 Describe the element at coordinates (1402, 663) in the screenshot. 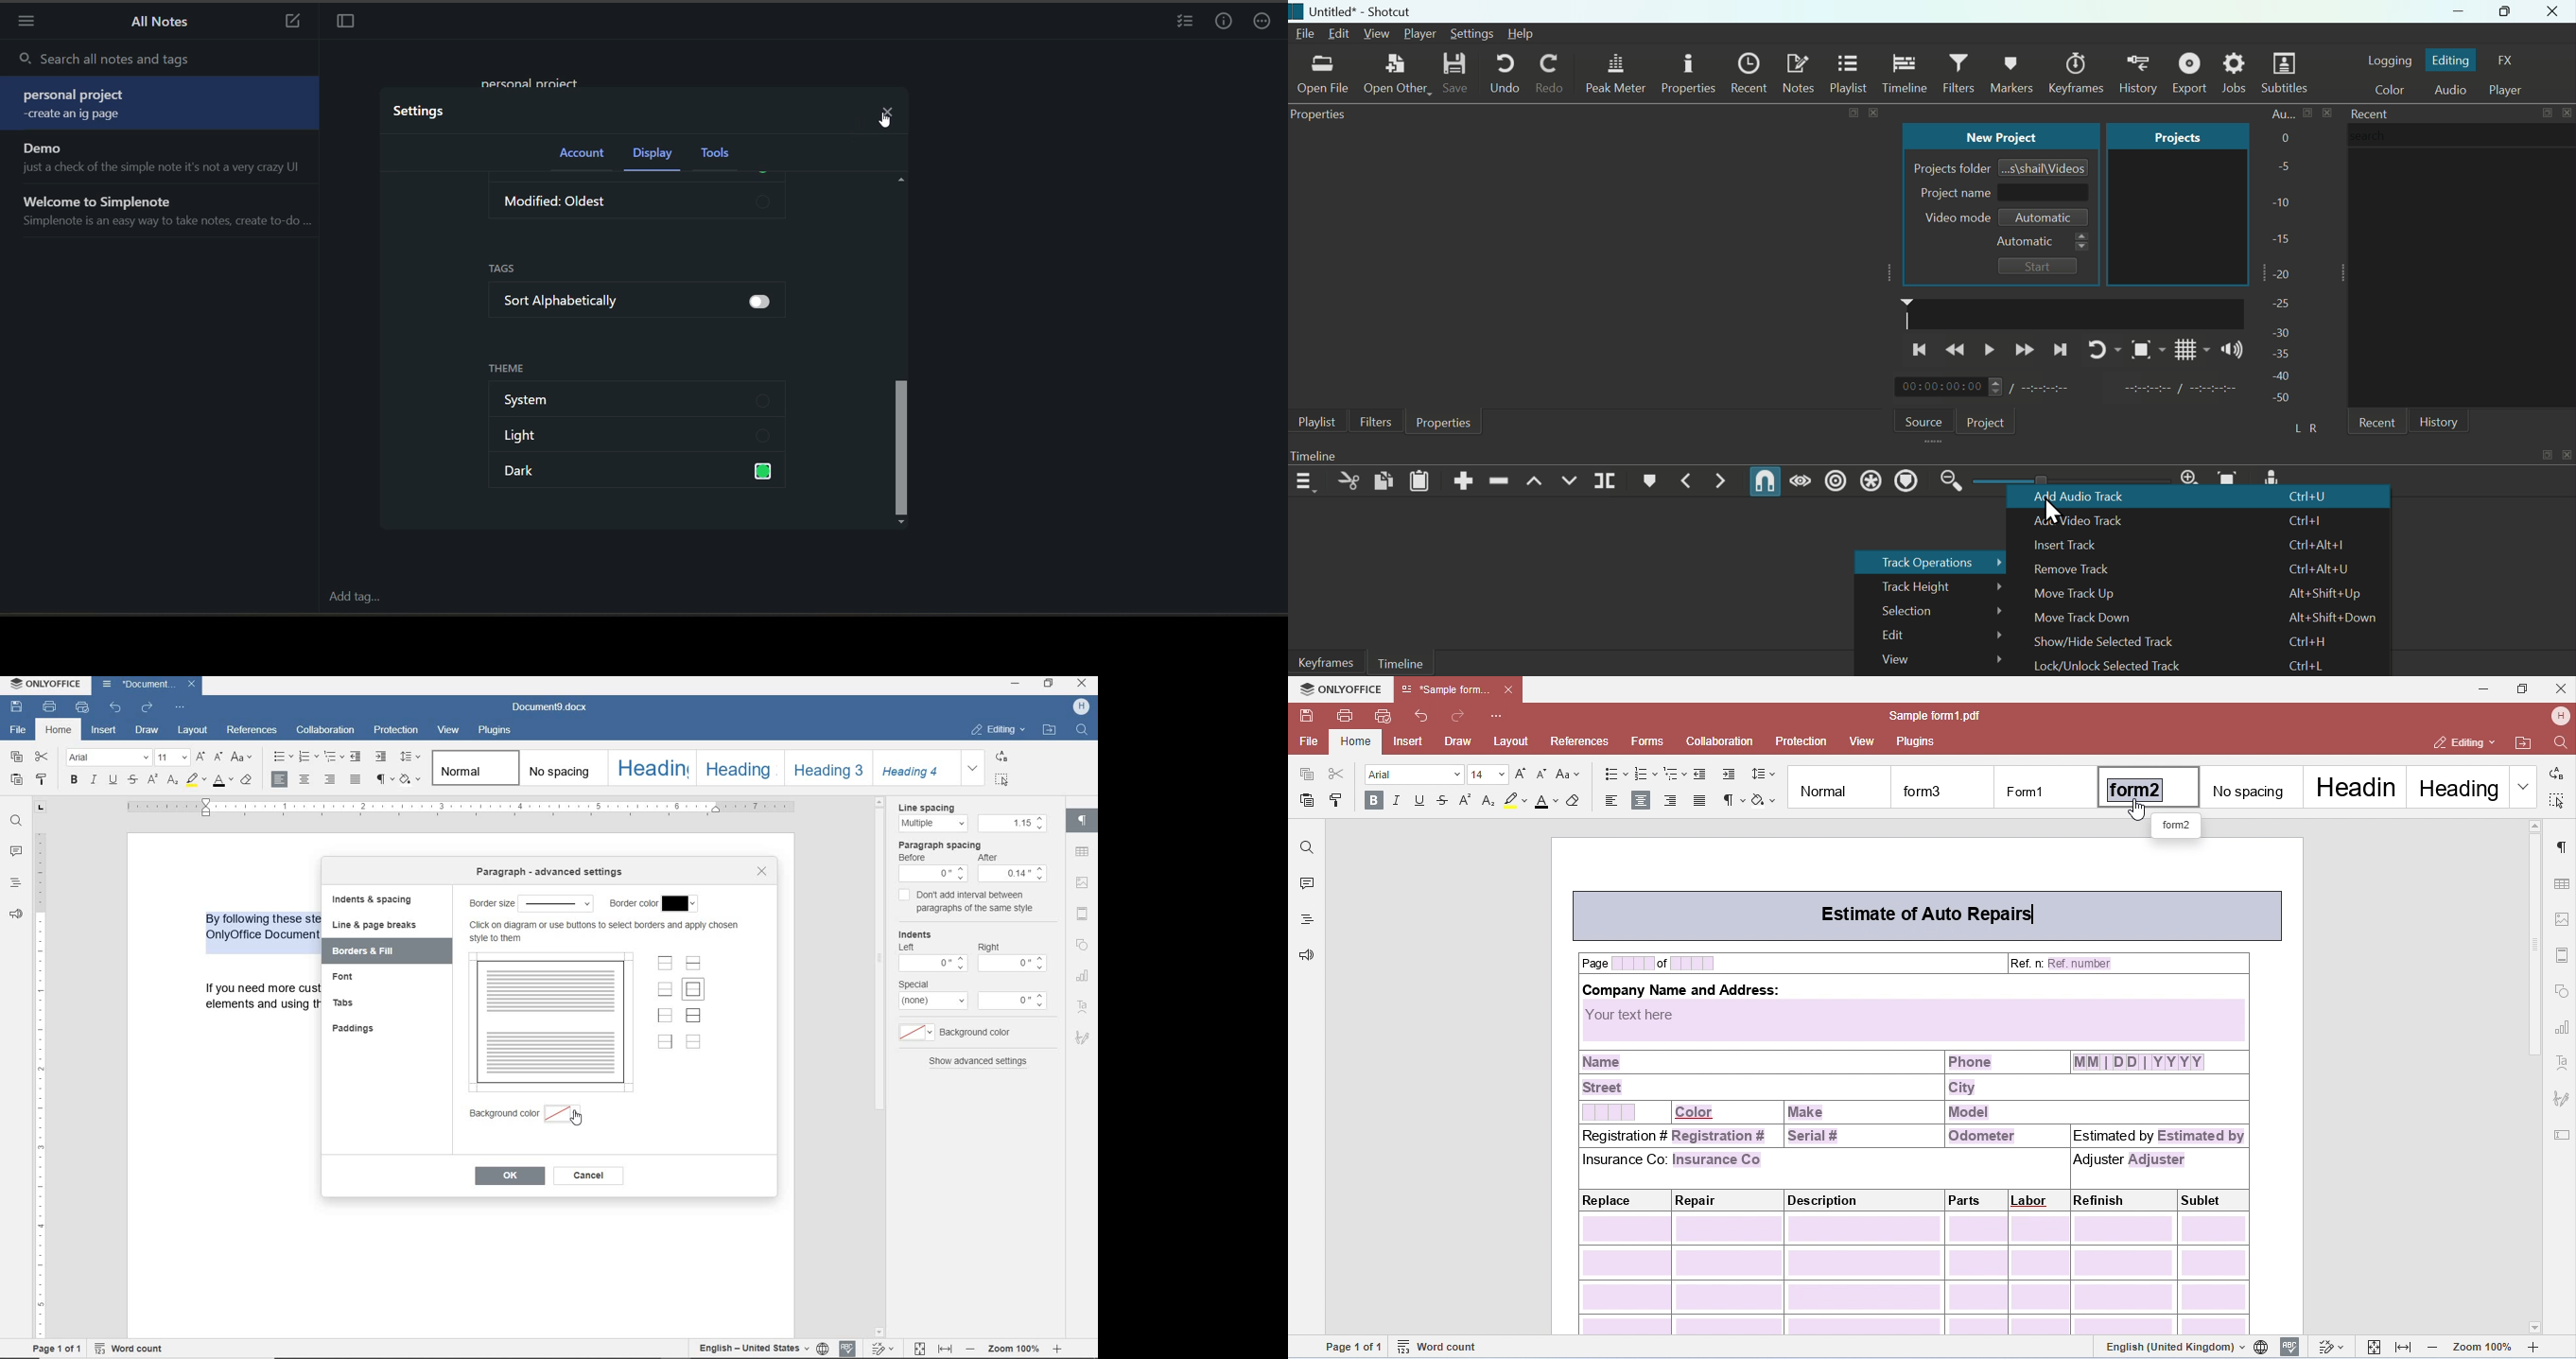

I see `Timeline` at that location.